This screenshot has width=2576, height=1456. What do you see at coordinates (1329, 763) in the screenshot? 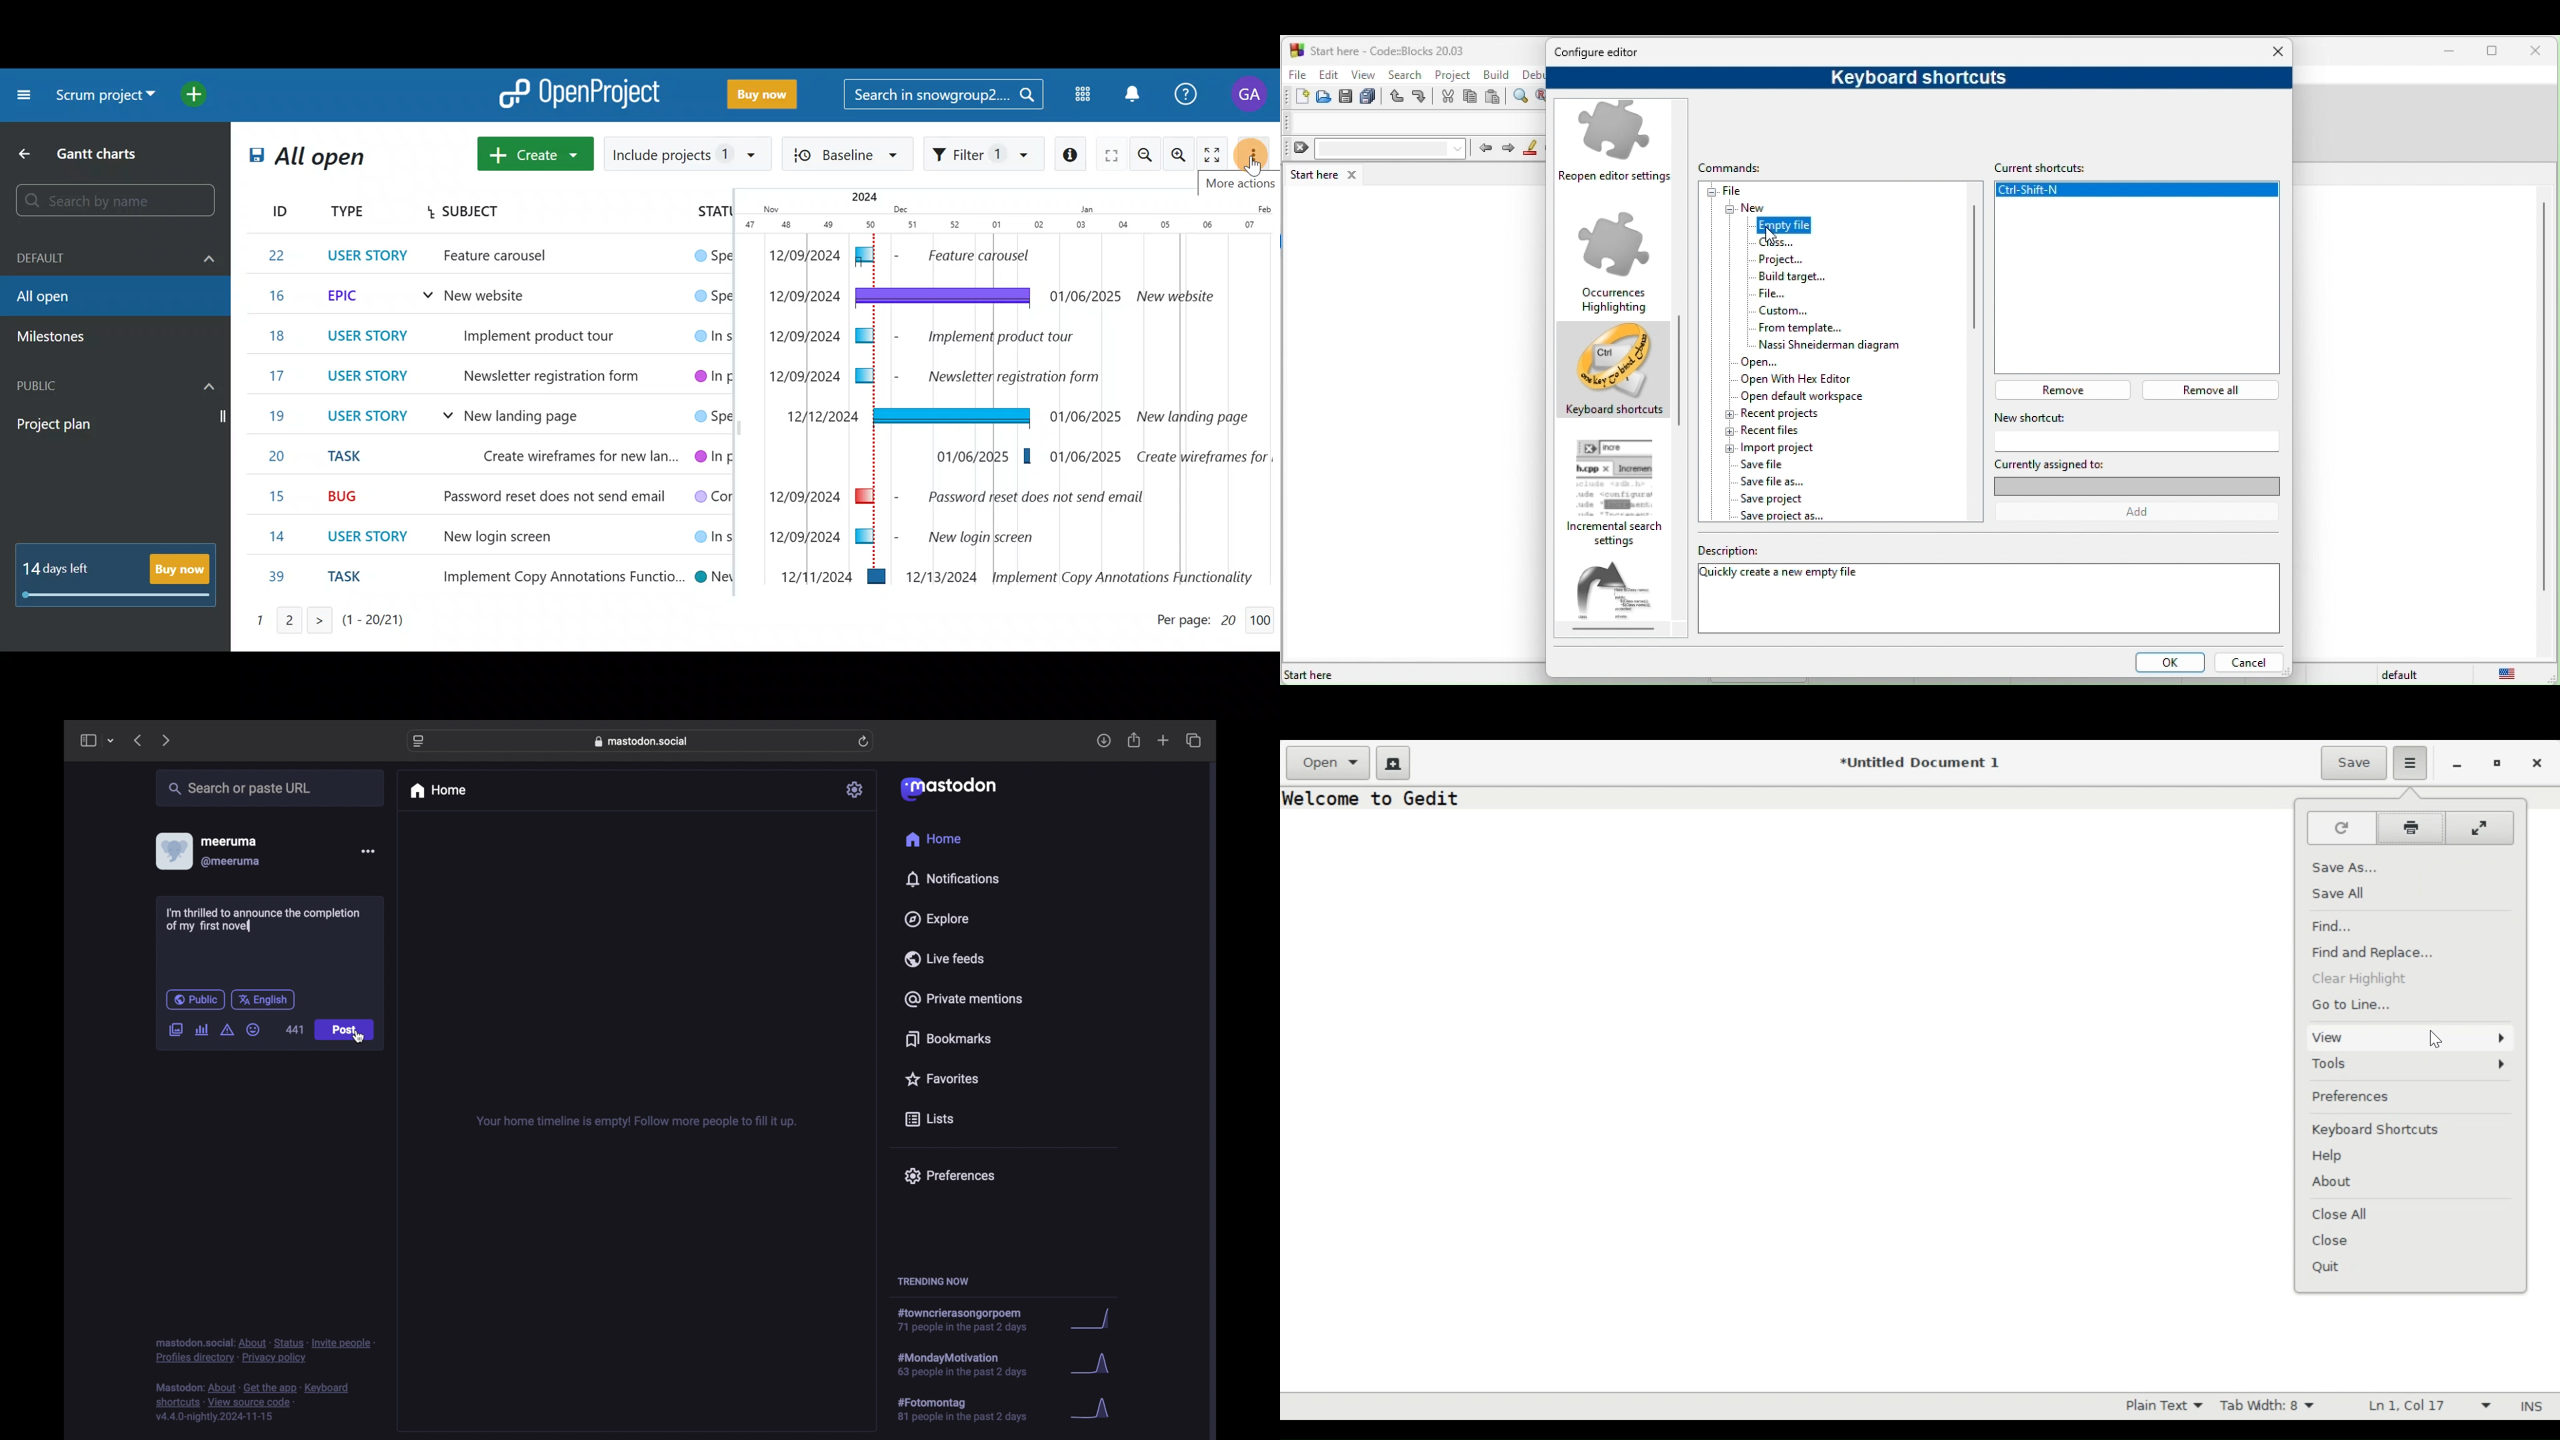
I see `Open` at bounding box center [1329, 763].